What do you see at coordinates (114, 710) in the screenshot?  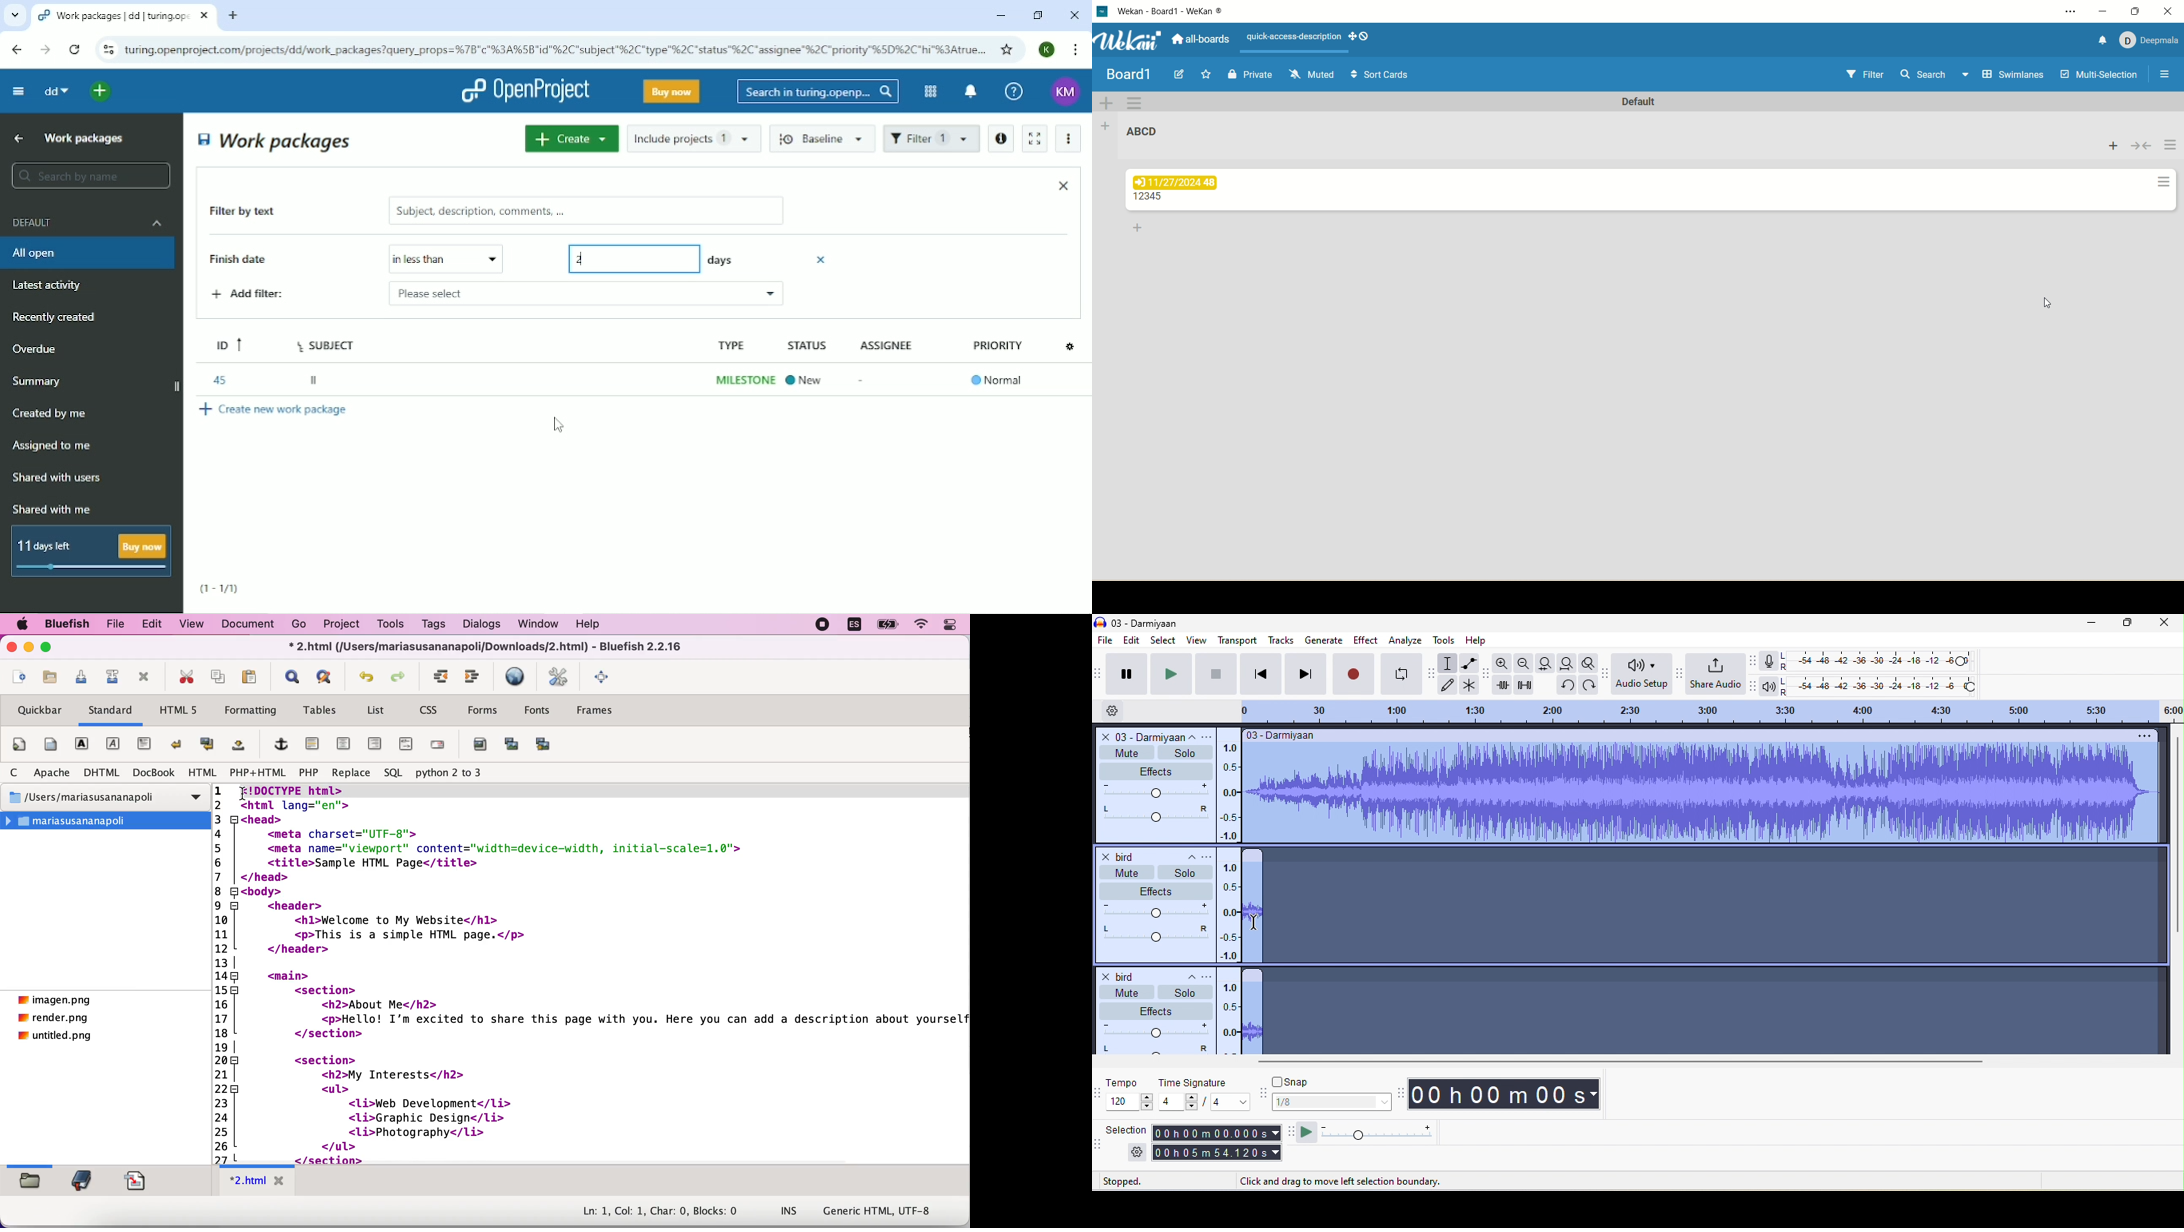 I see `standard` at bounding box center [114, 710].